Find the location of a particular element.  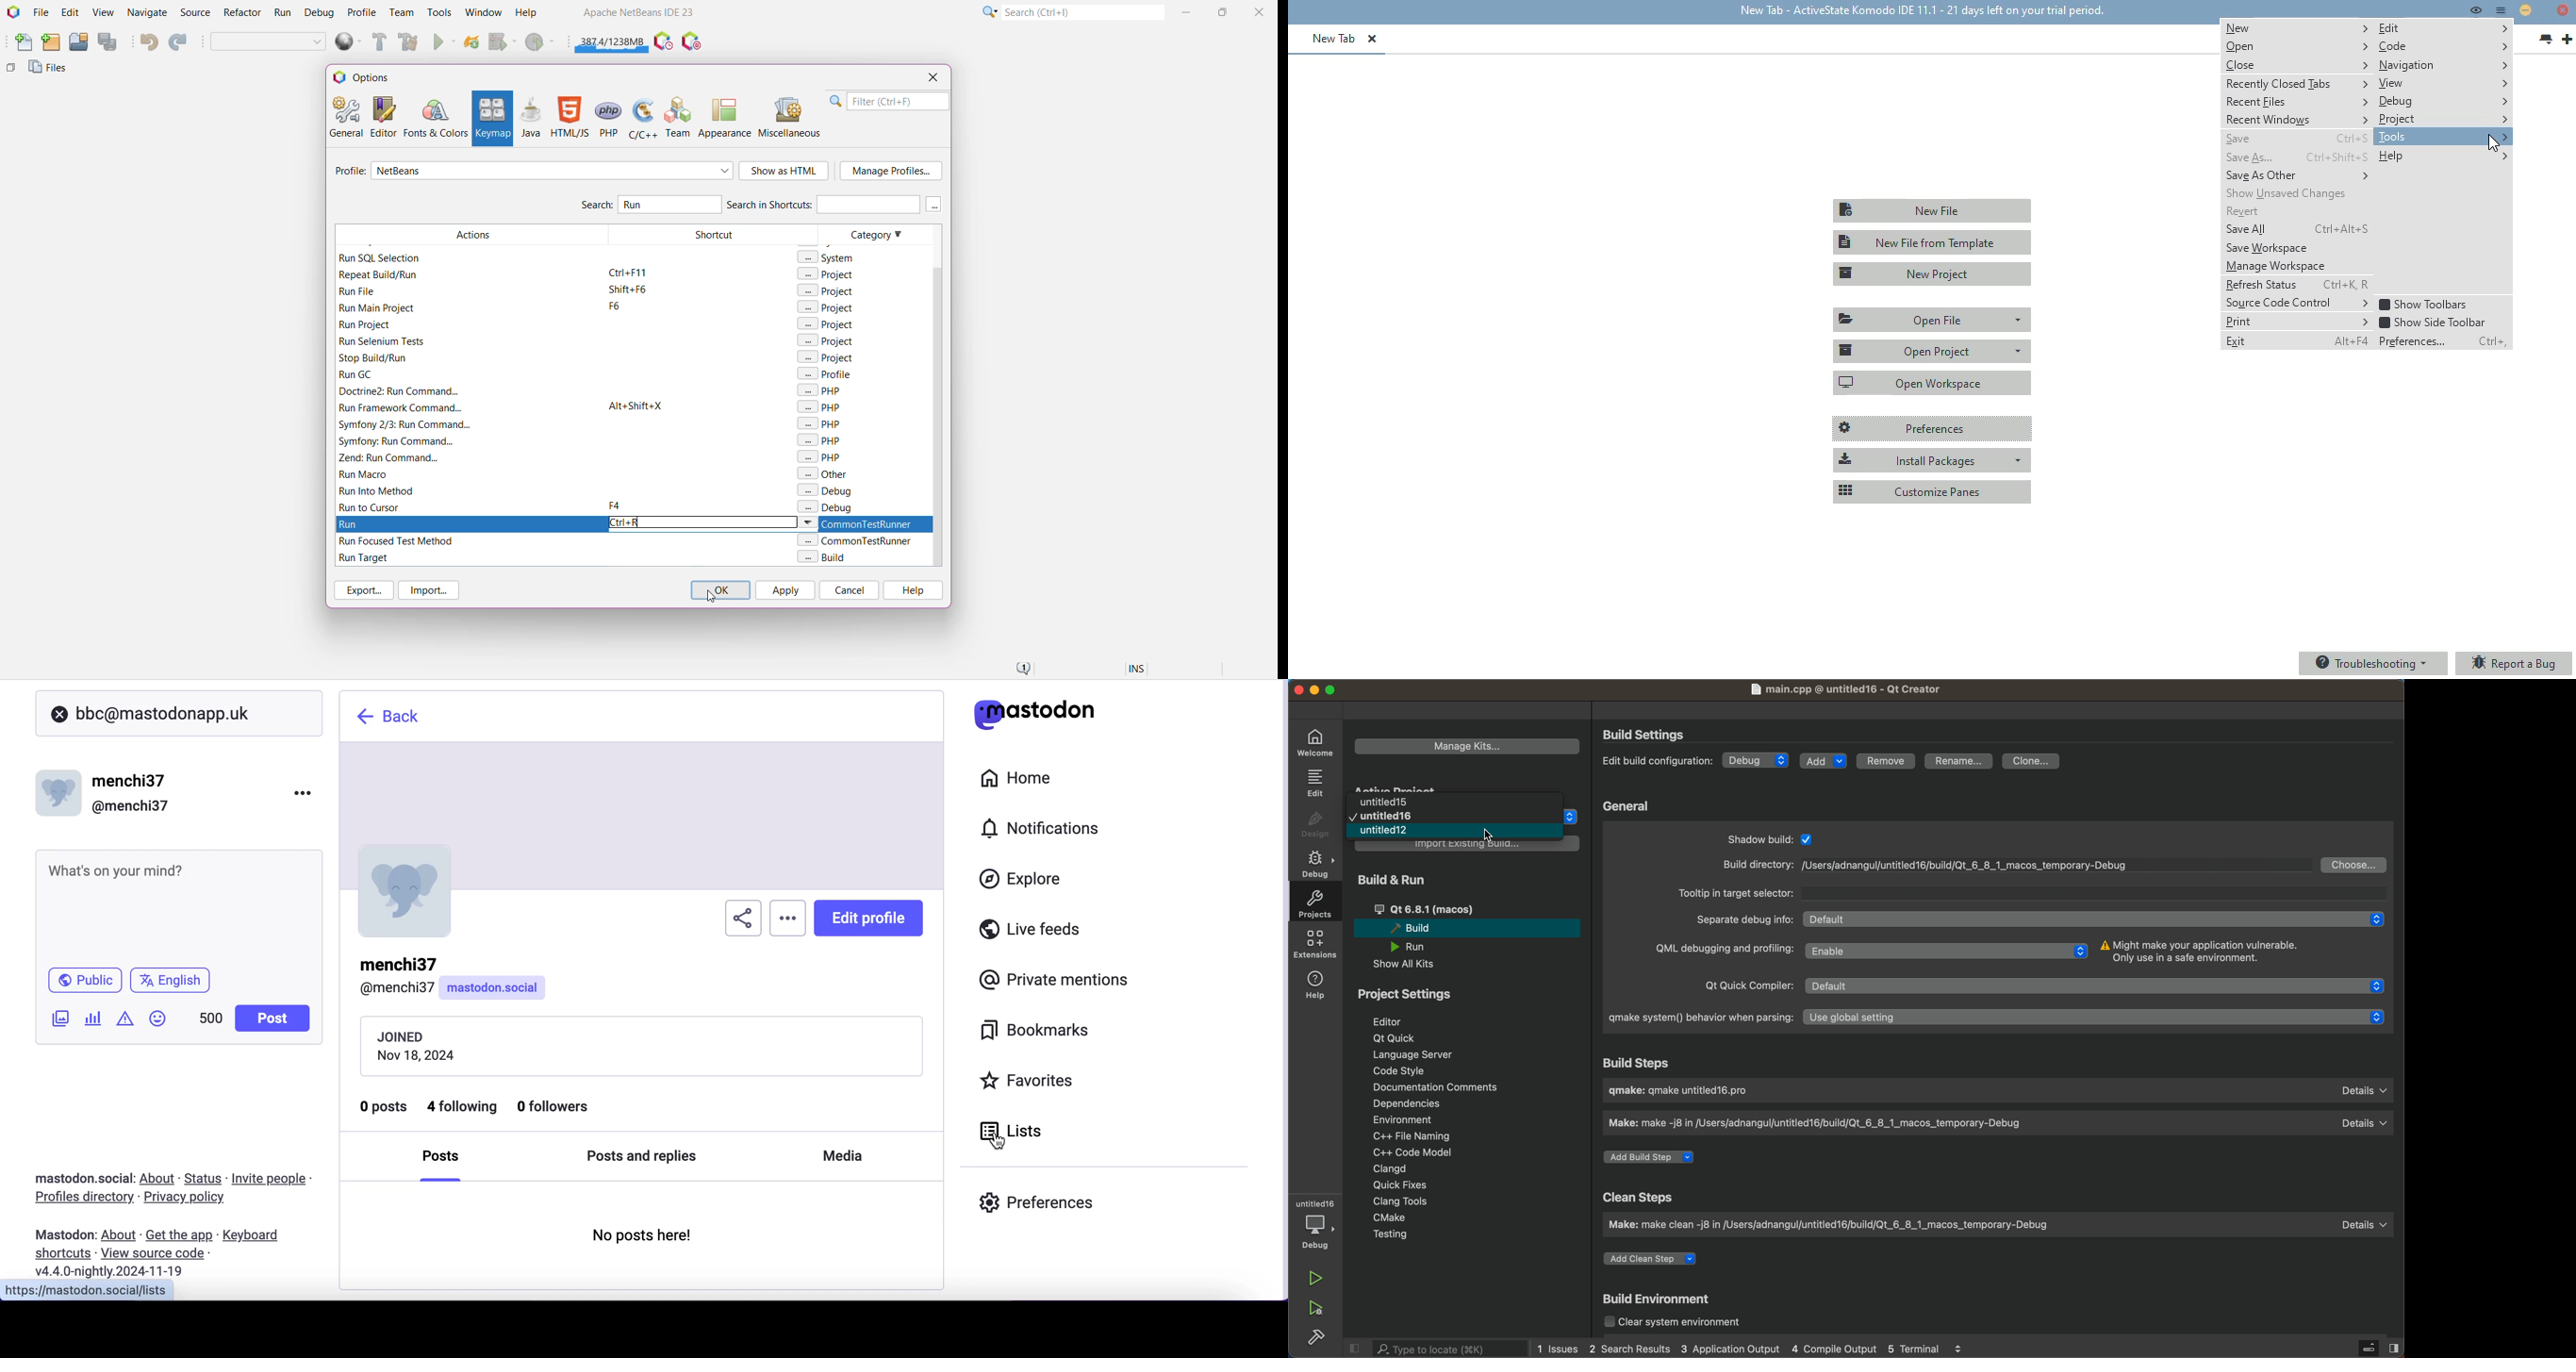

build is located at coordinates (1316, 1337).